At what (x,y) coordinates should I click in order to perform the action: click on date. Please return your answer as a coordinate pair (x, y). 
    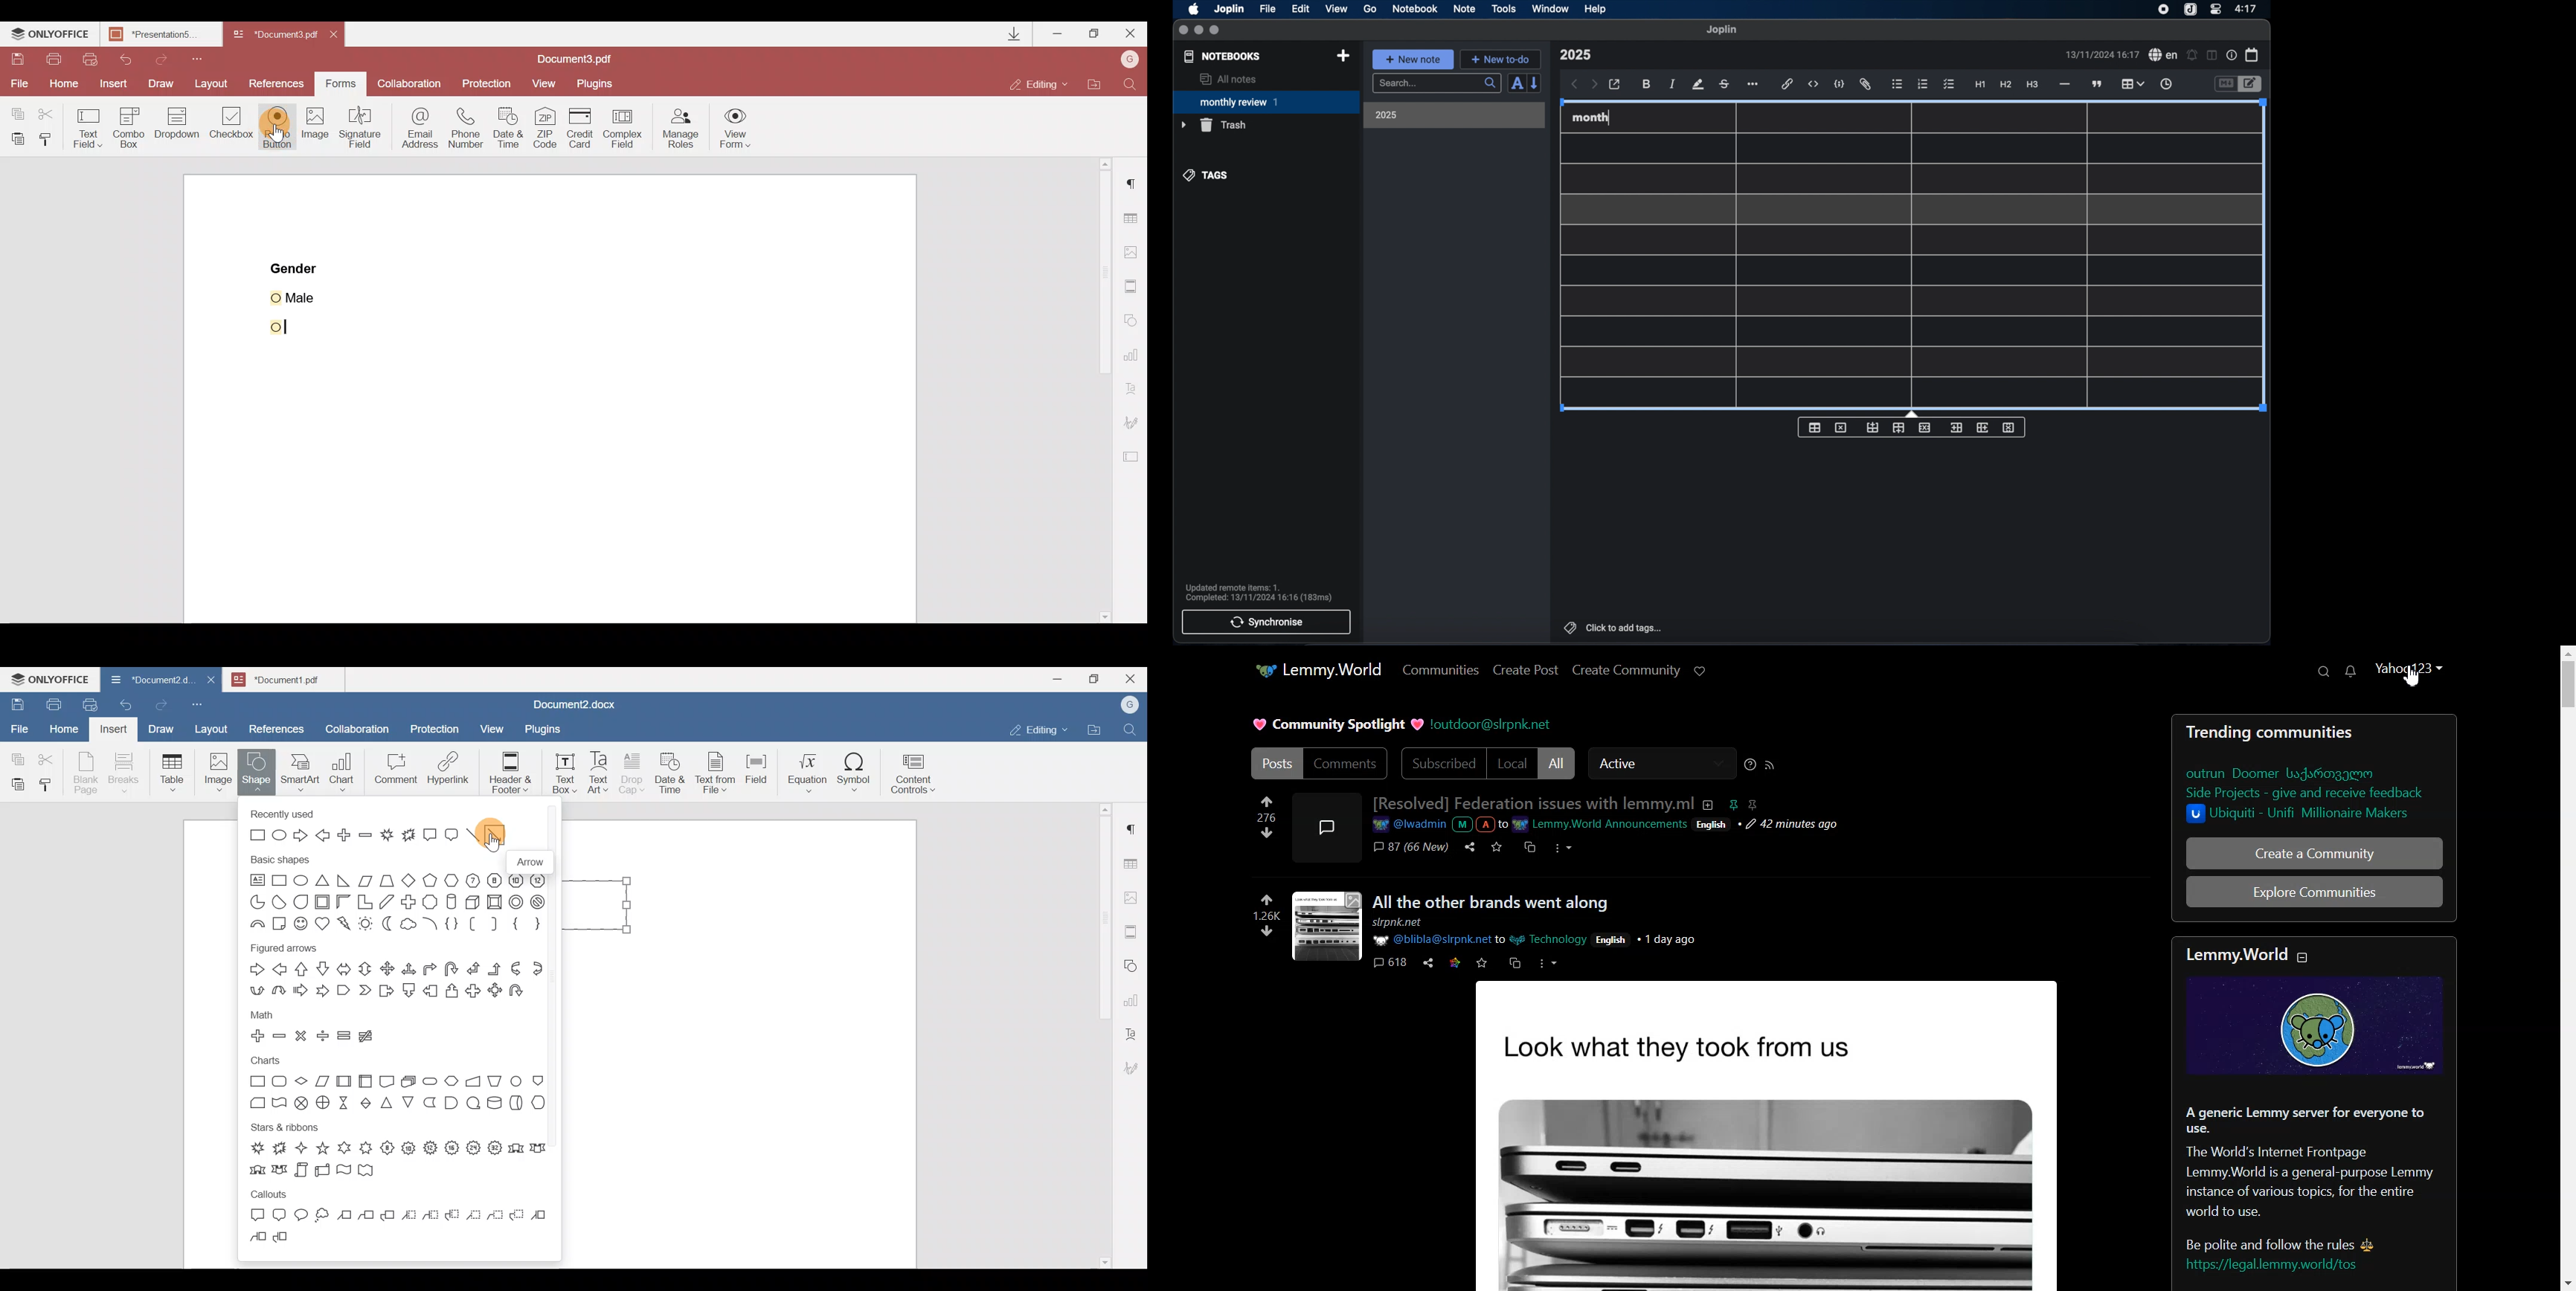
    Looking at the image, I should click on (2102, 54).